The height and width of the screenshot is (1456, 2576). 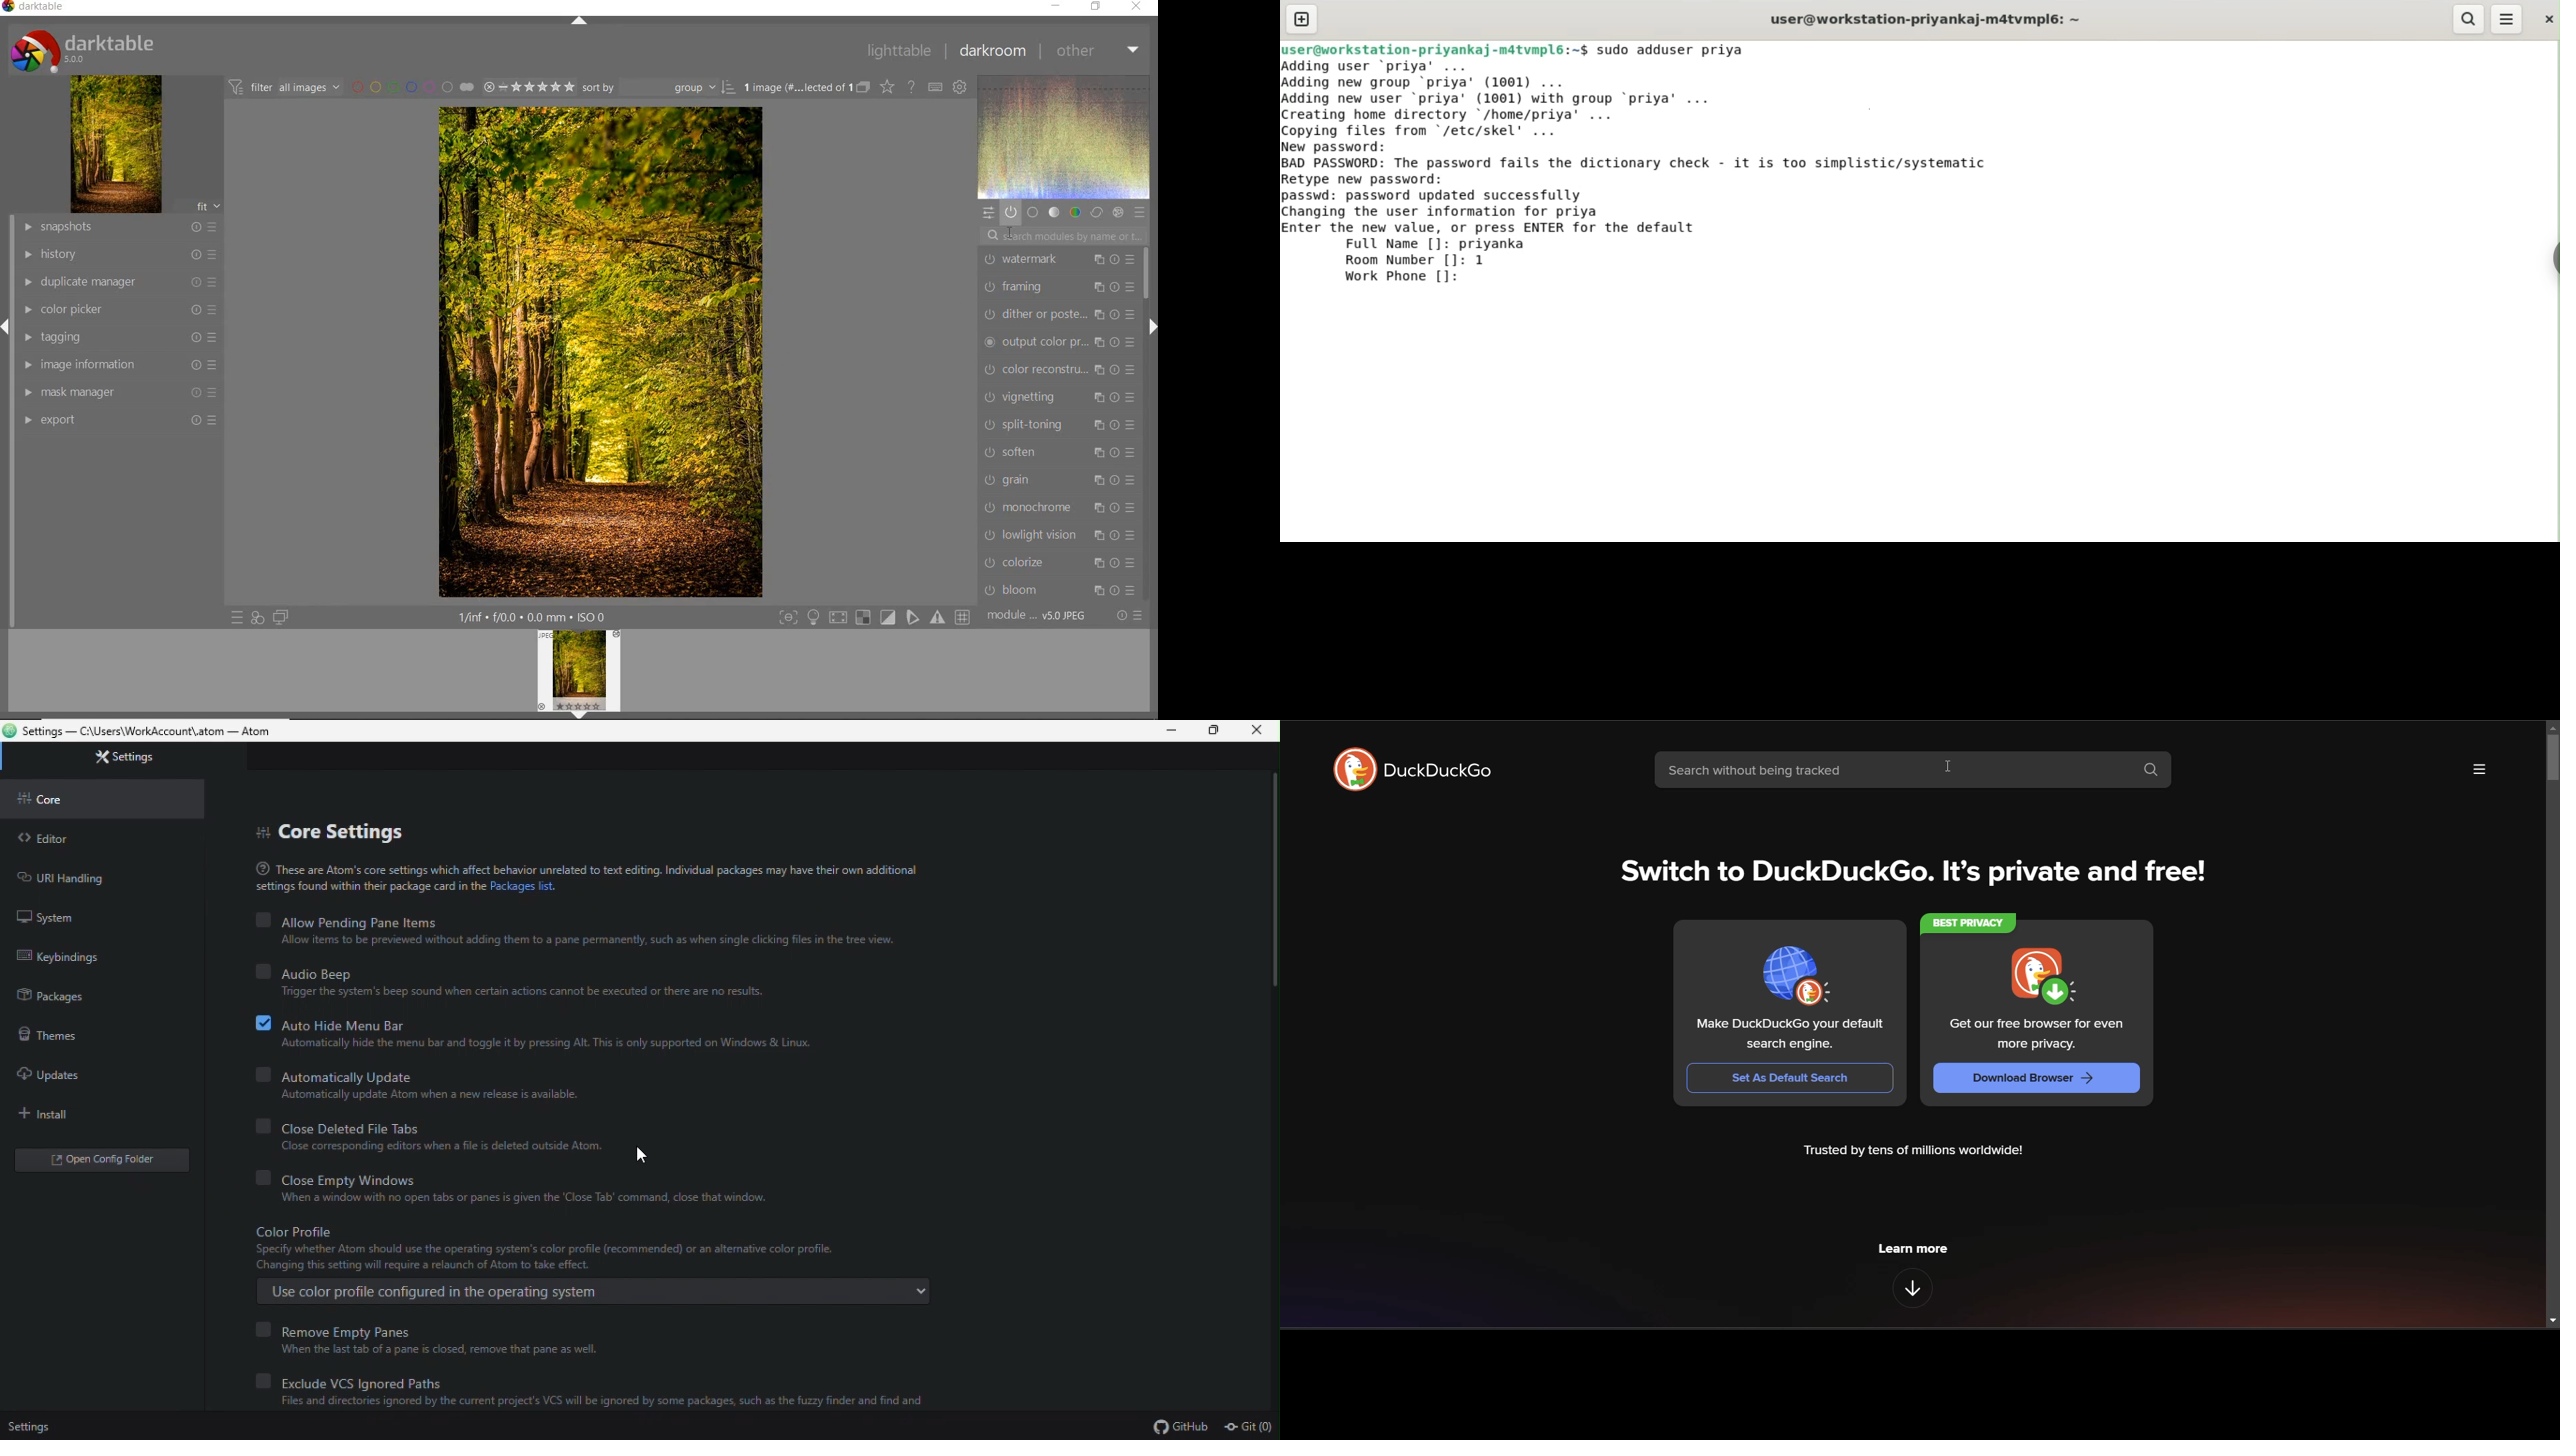 What do you see at coordinates (117, 144) in the screenshot?
I see `image` at bounding box center [117, 144].